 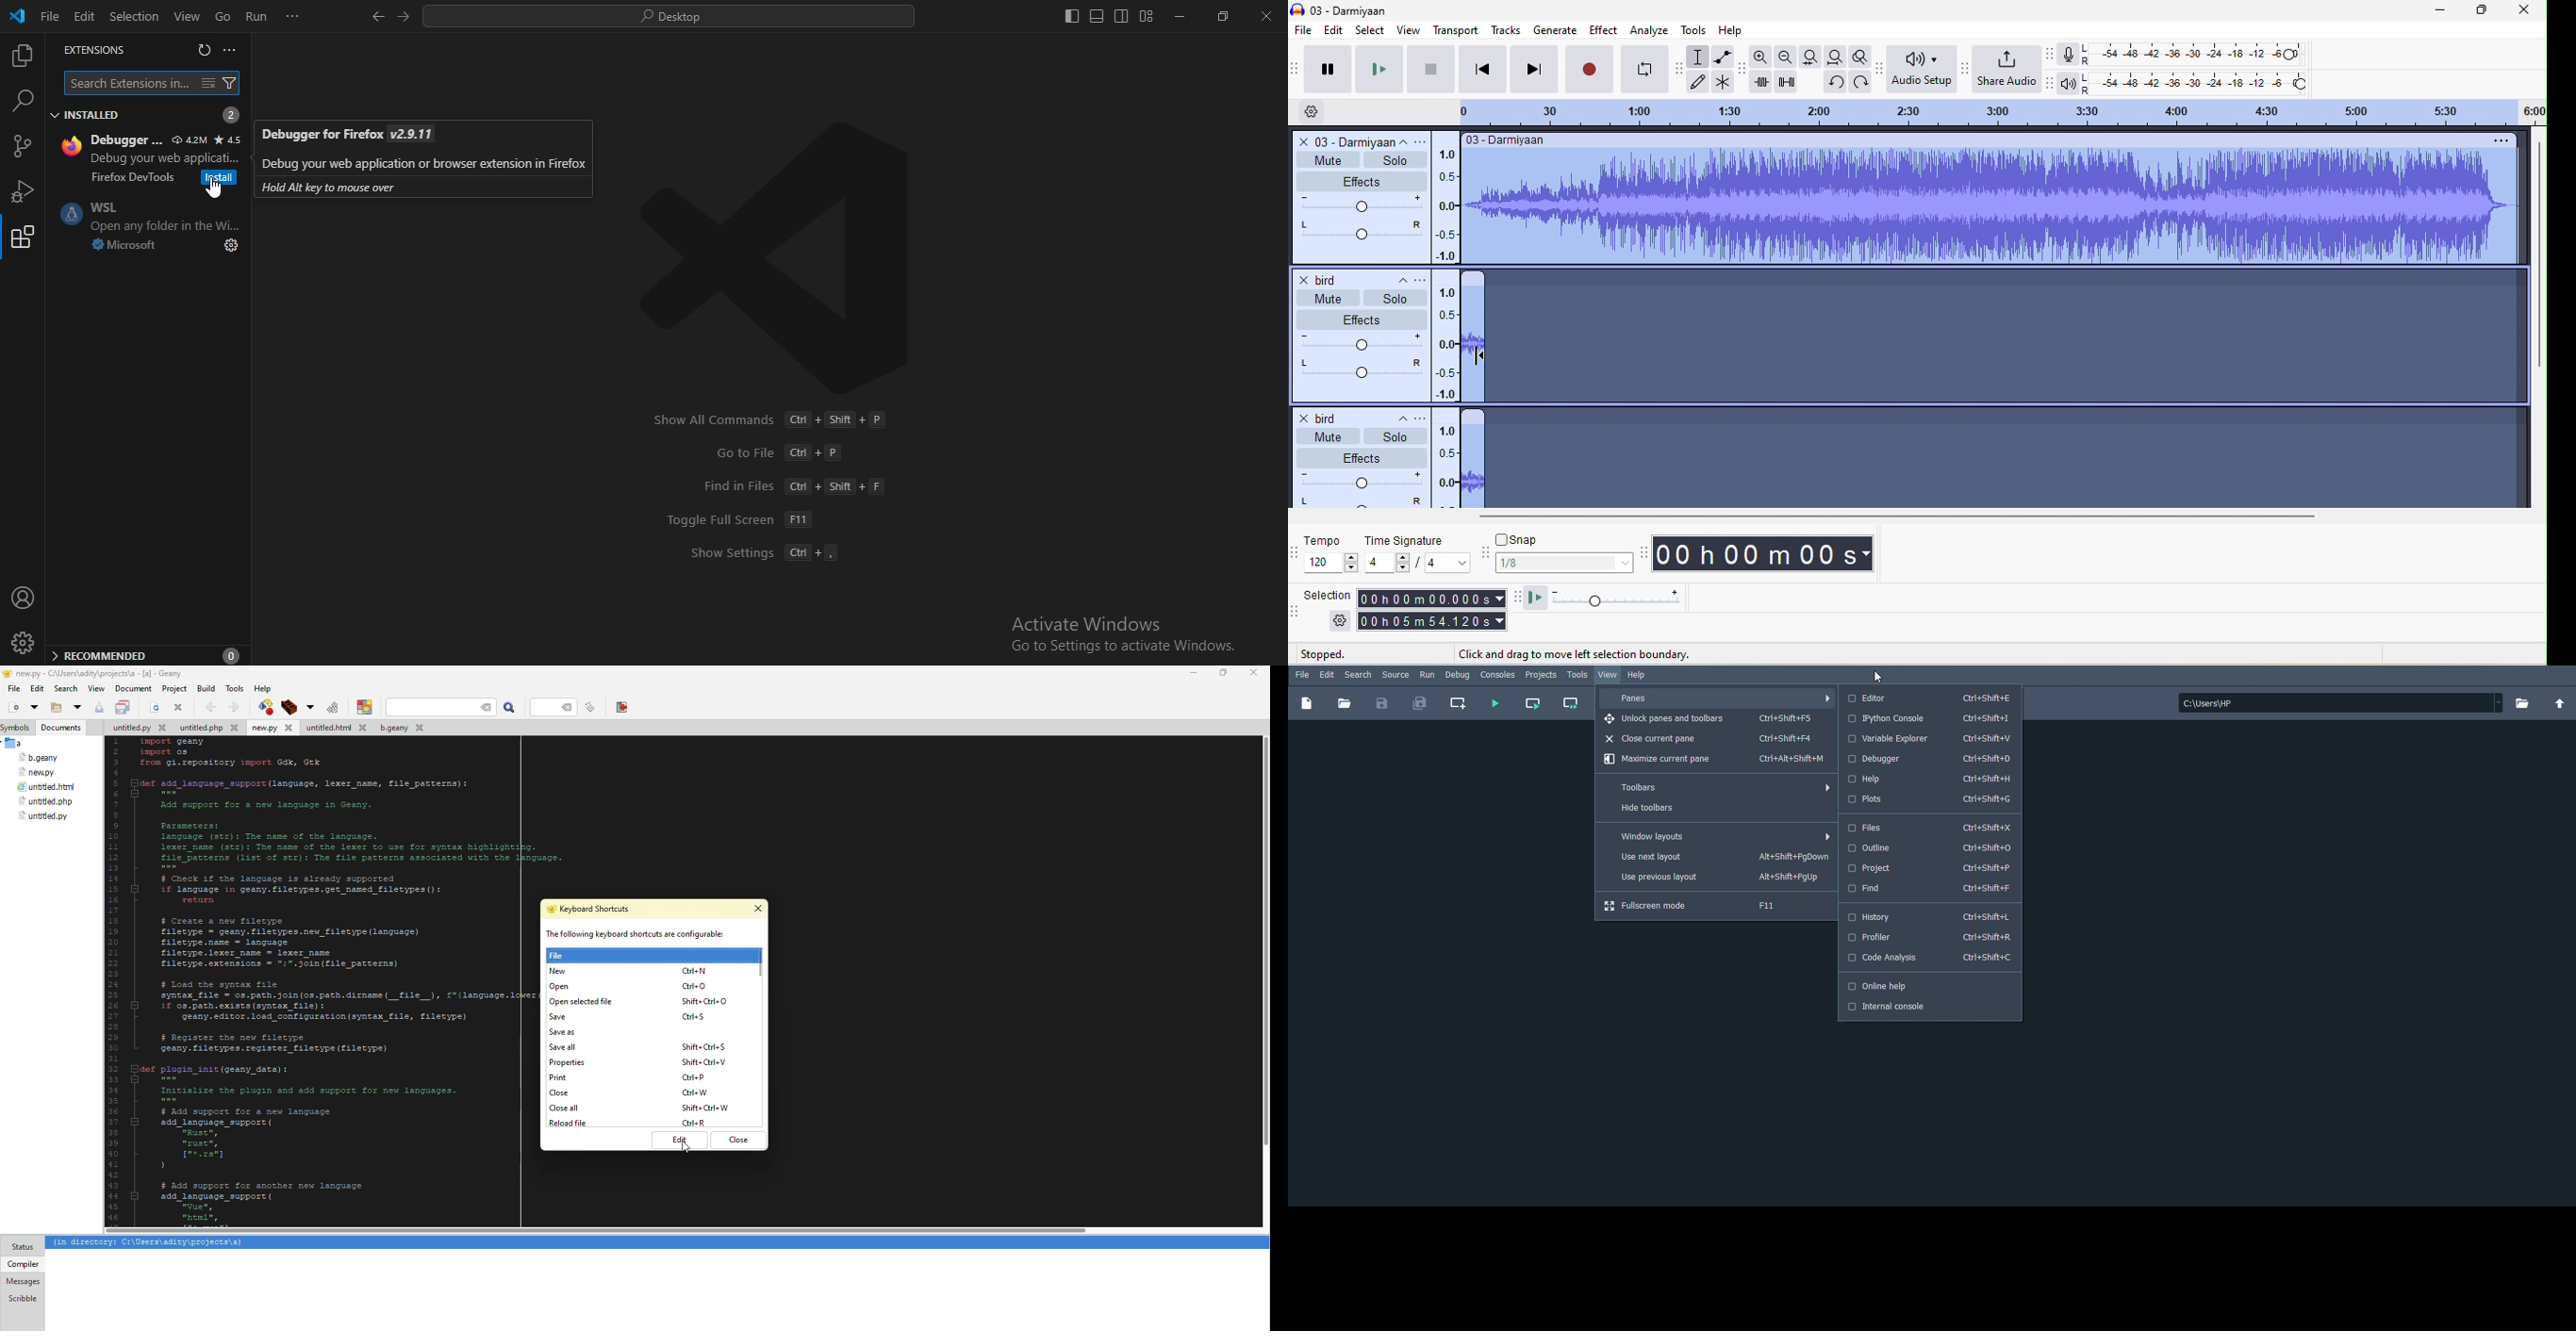 What do you see at coordinates (1266, 18) in the screenshot?
I see `close` at bounding box center [1266, 18].